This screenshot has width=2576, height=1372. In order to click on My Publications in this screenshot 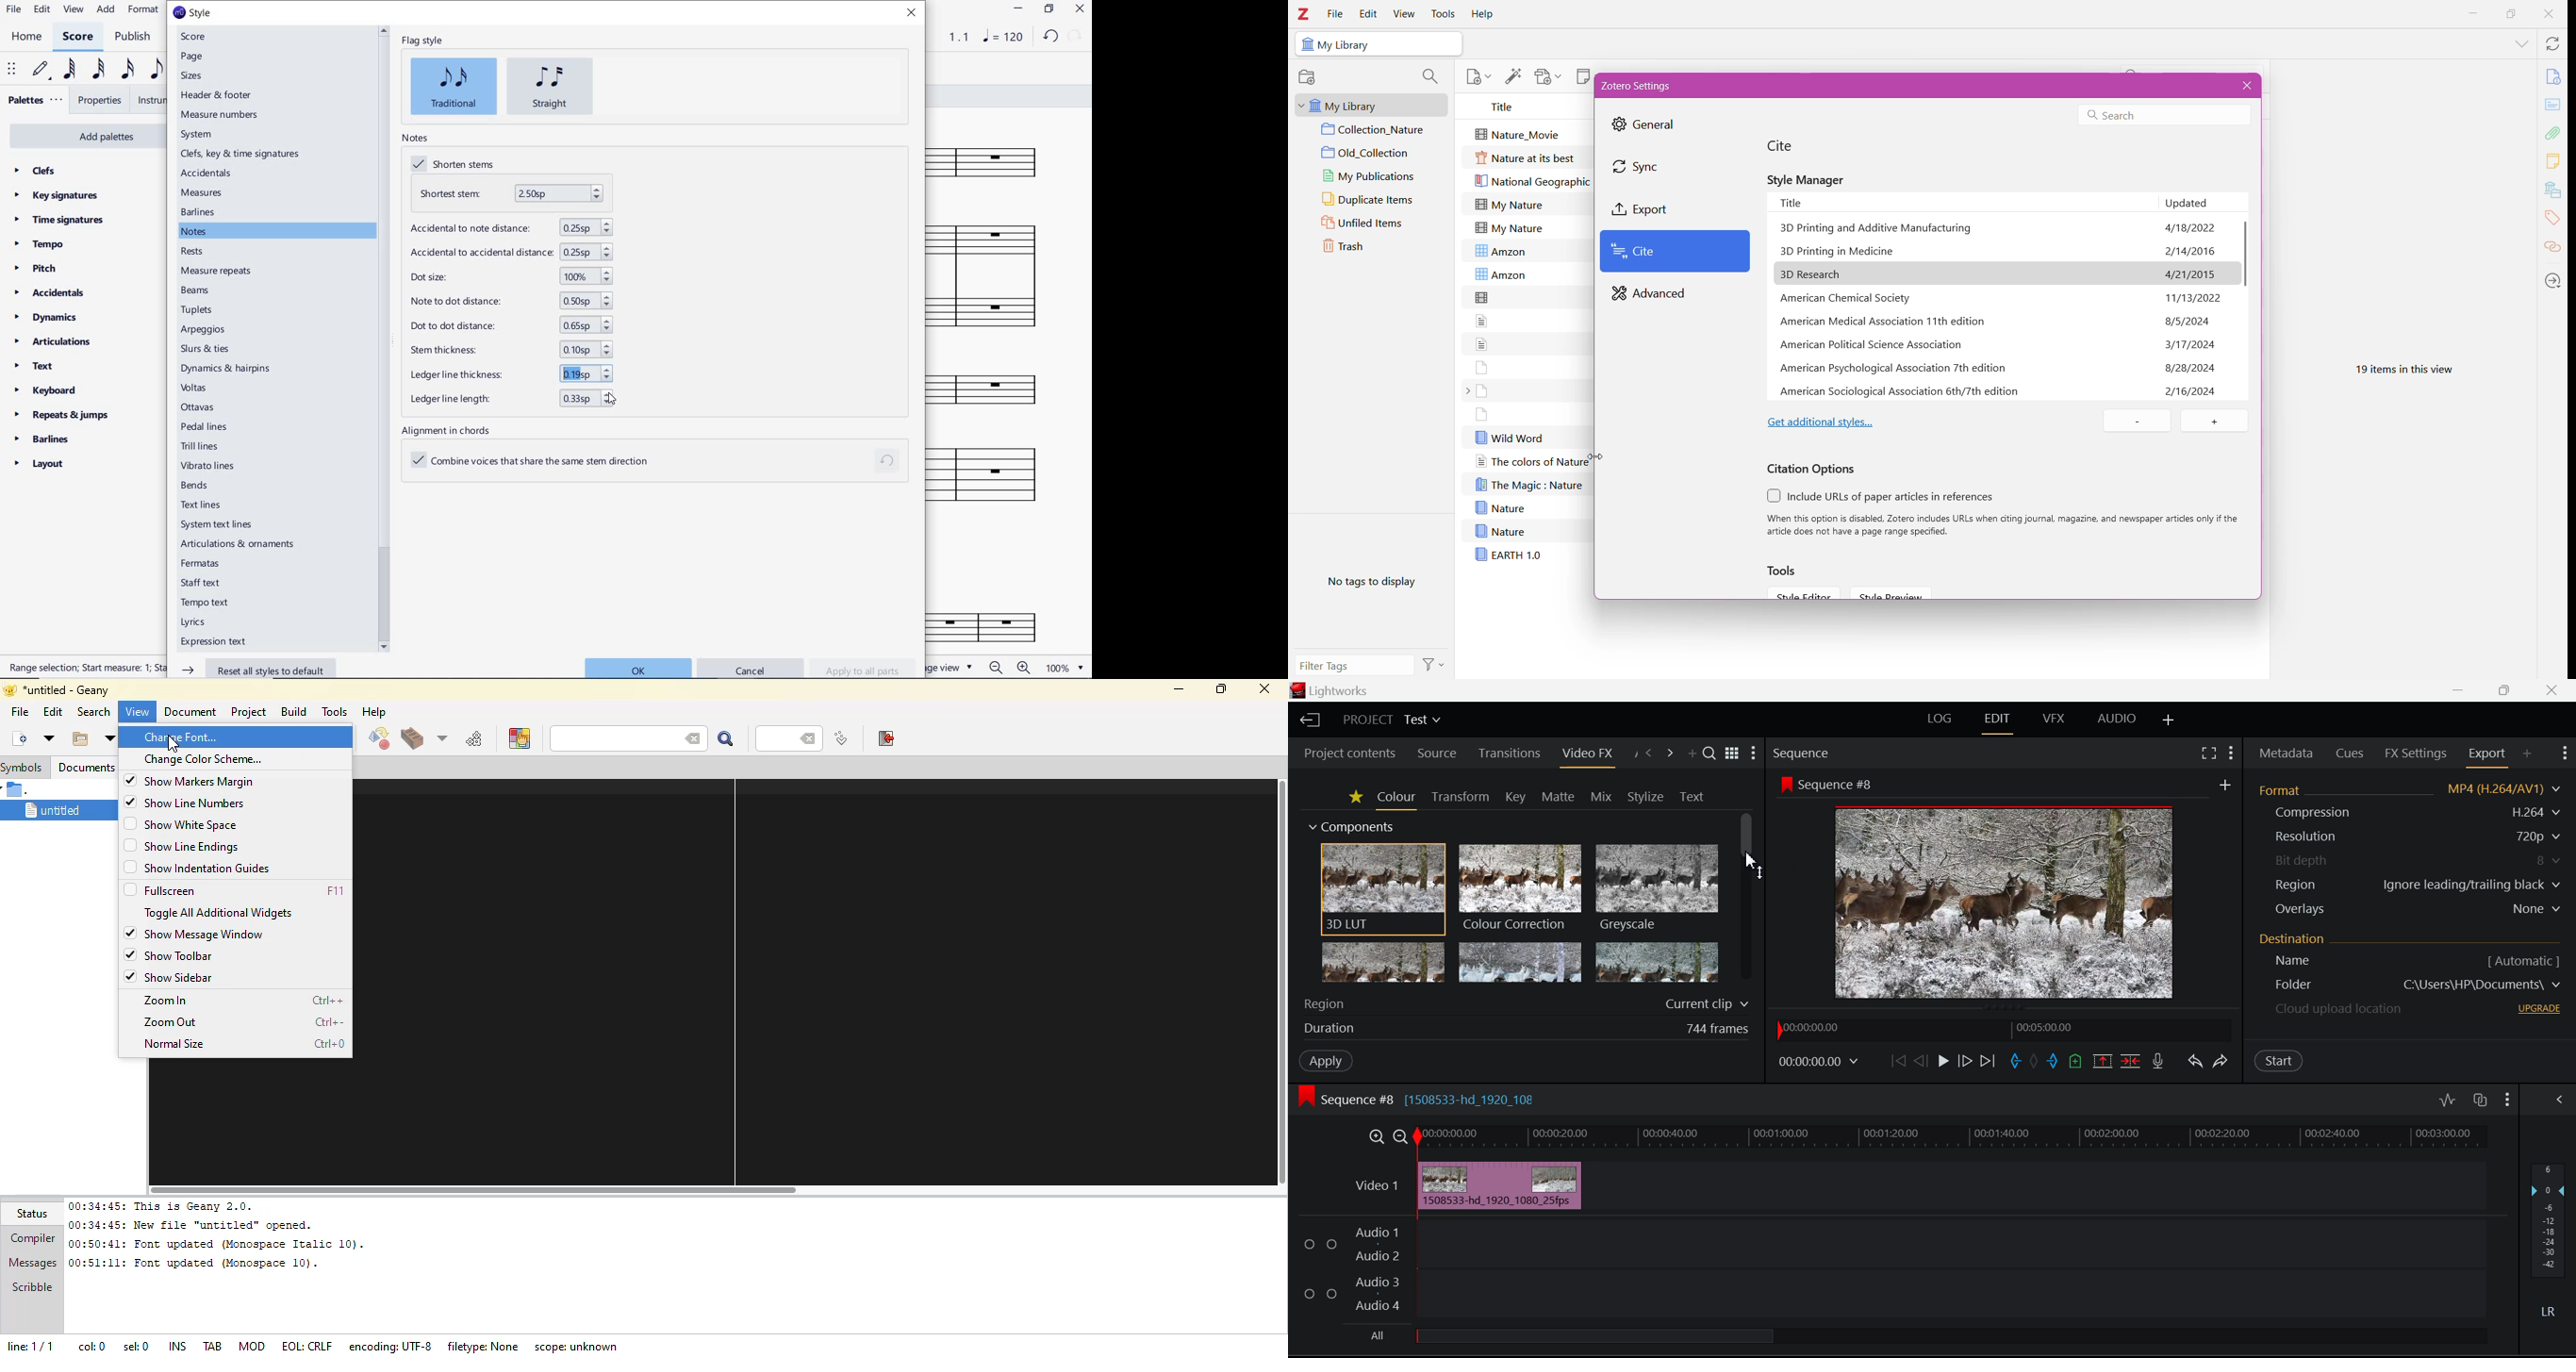, I will do `click(1373, 175)`.